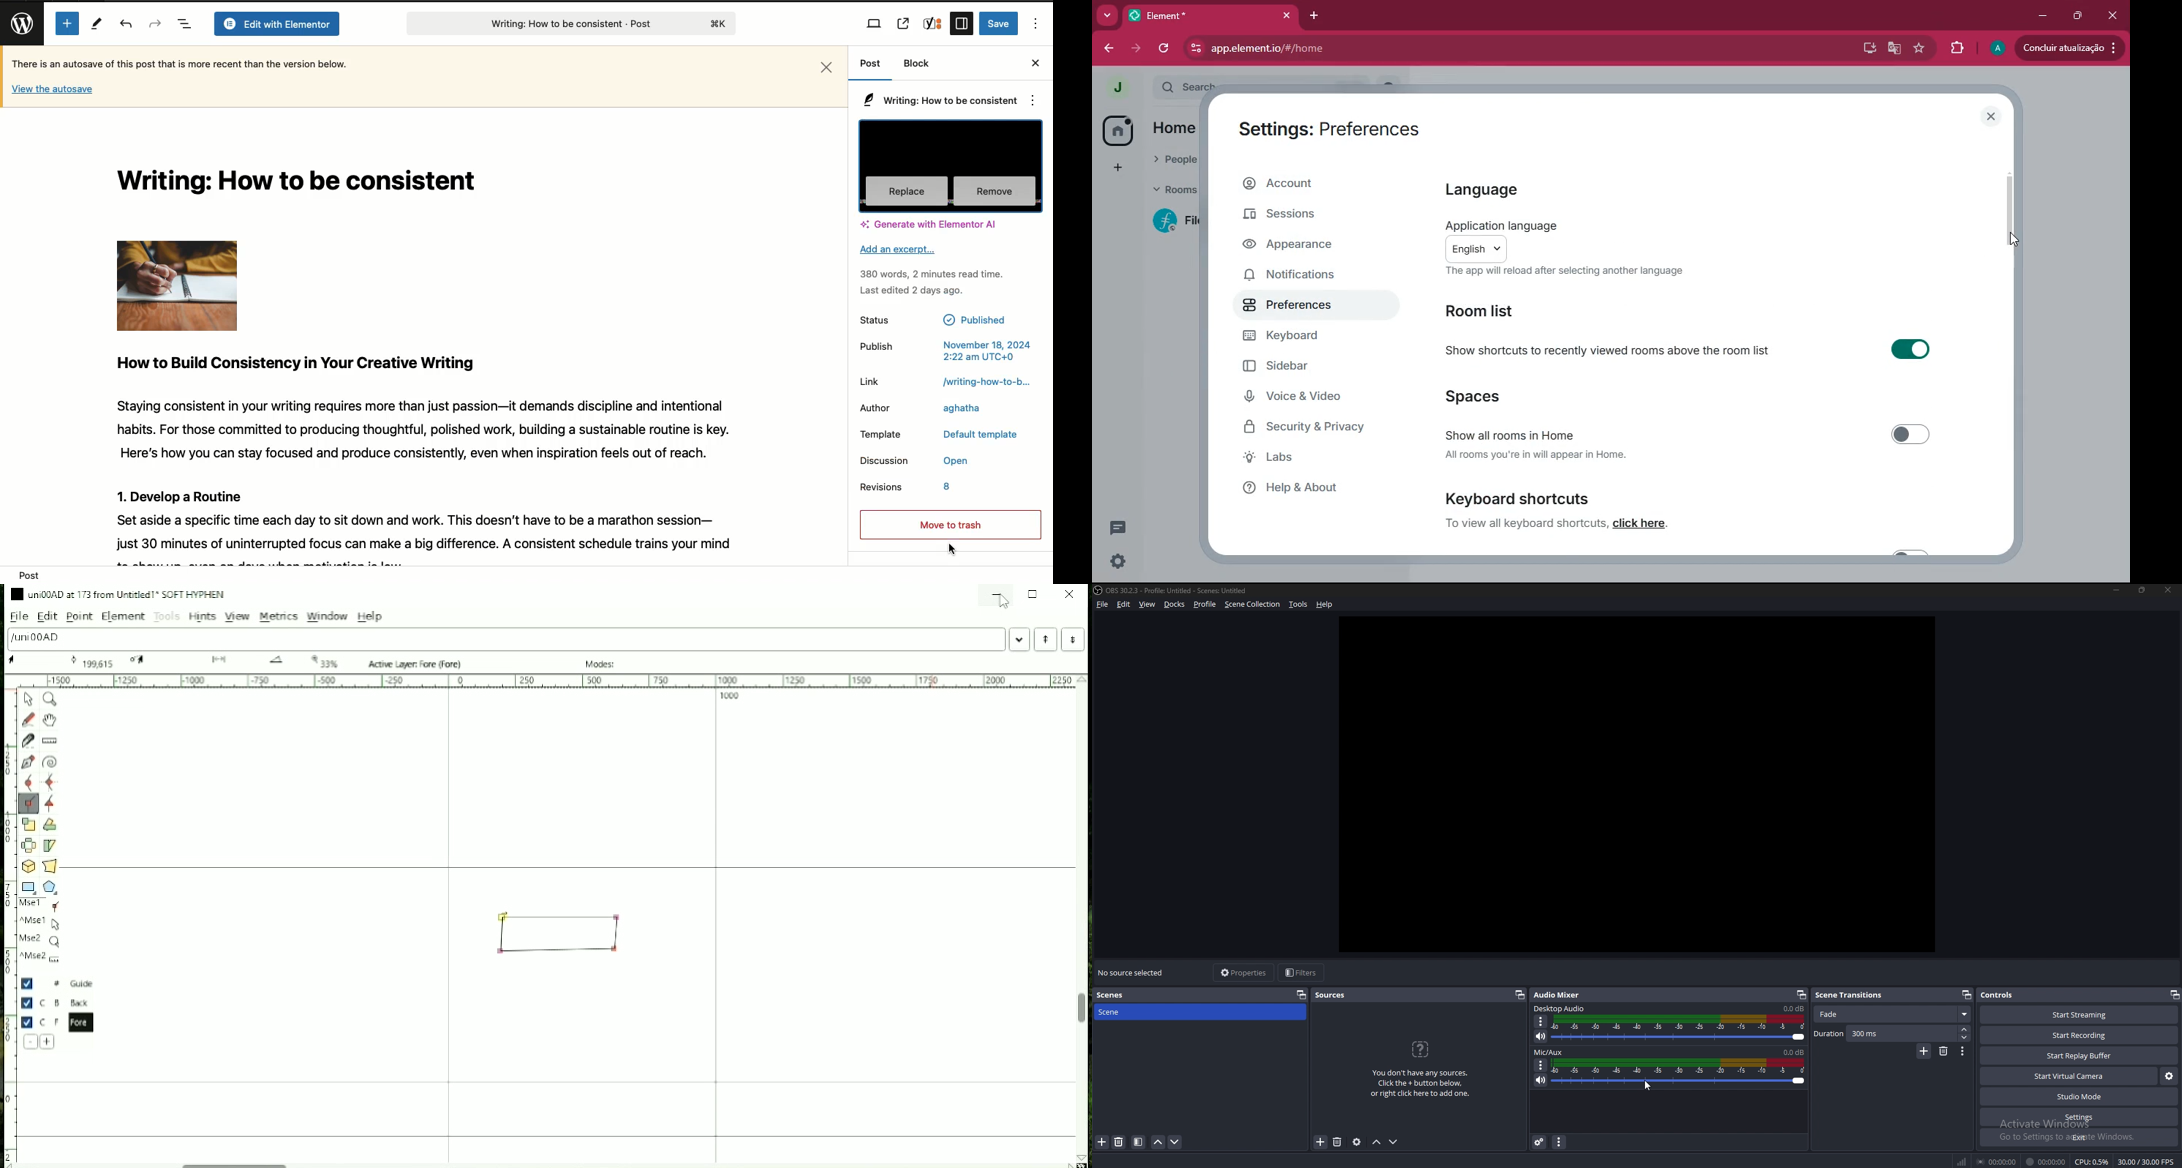  Describe the element at coordinates (2171, 590) in the screenshot. I see `close` at that location.